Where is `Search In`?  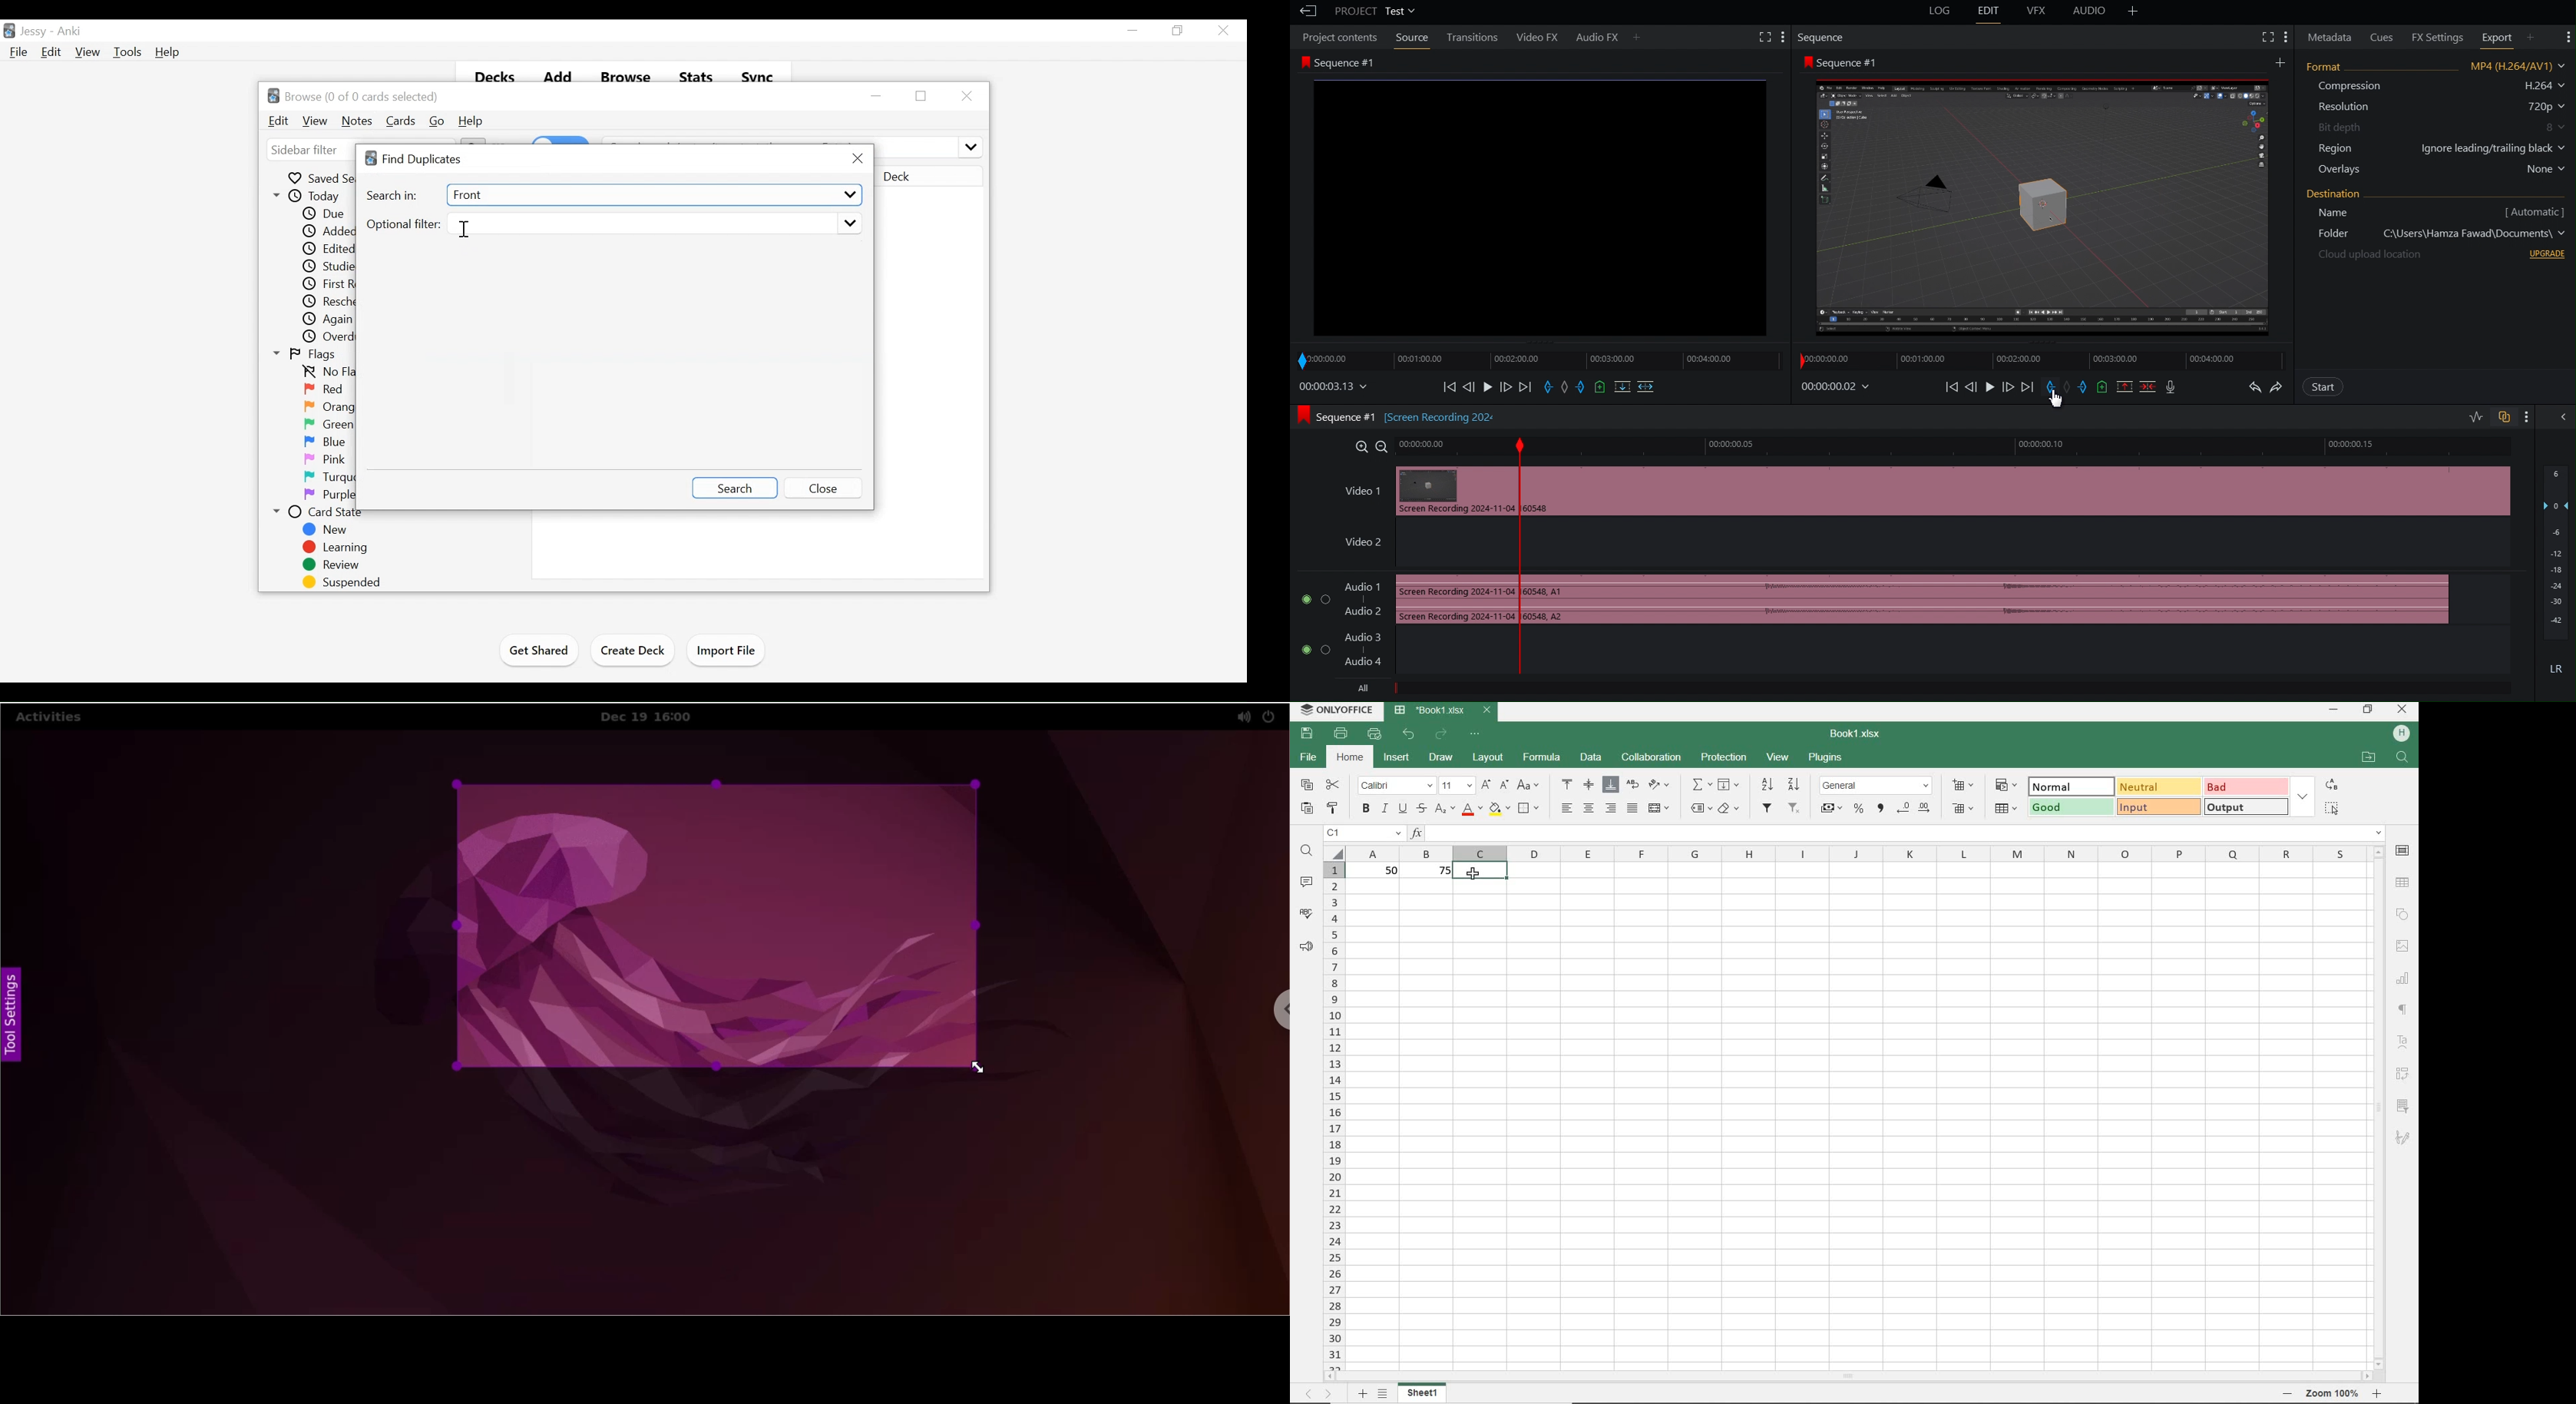
Search In is located at coordinates (393, 196).